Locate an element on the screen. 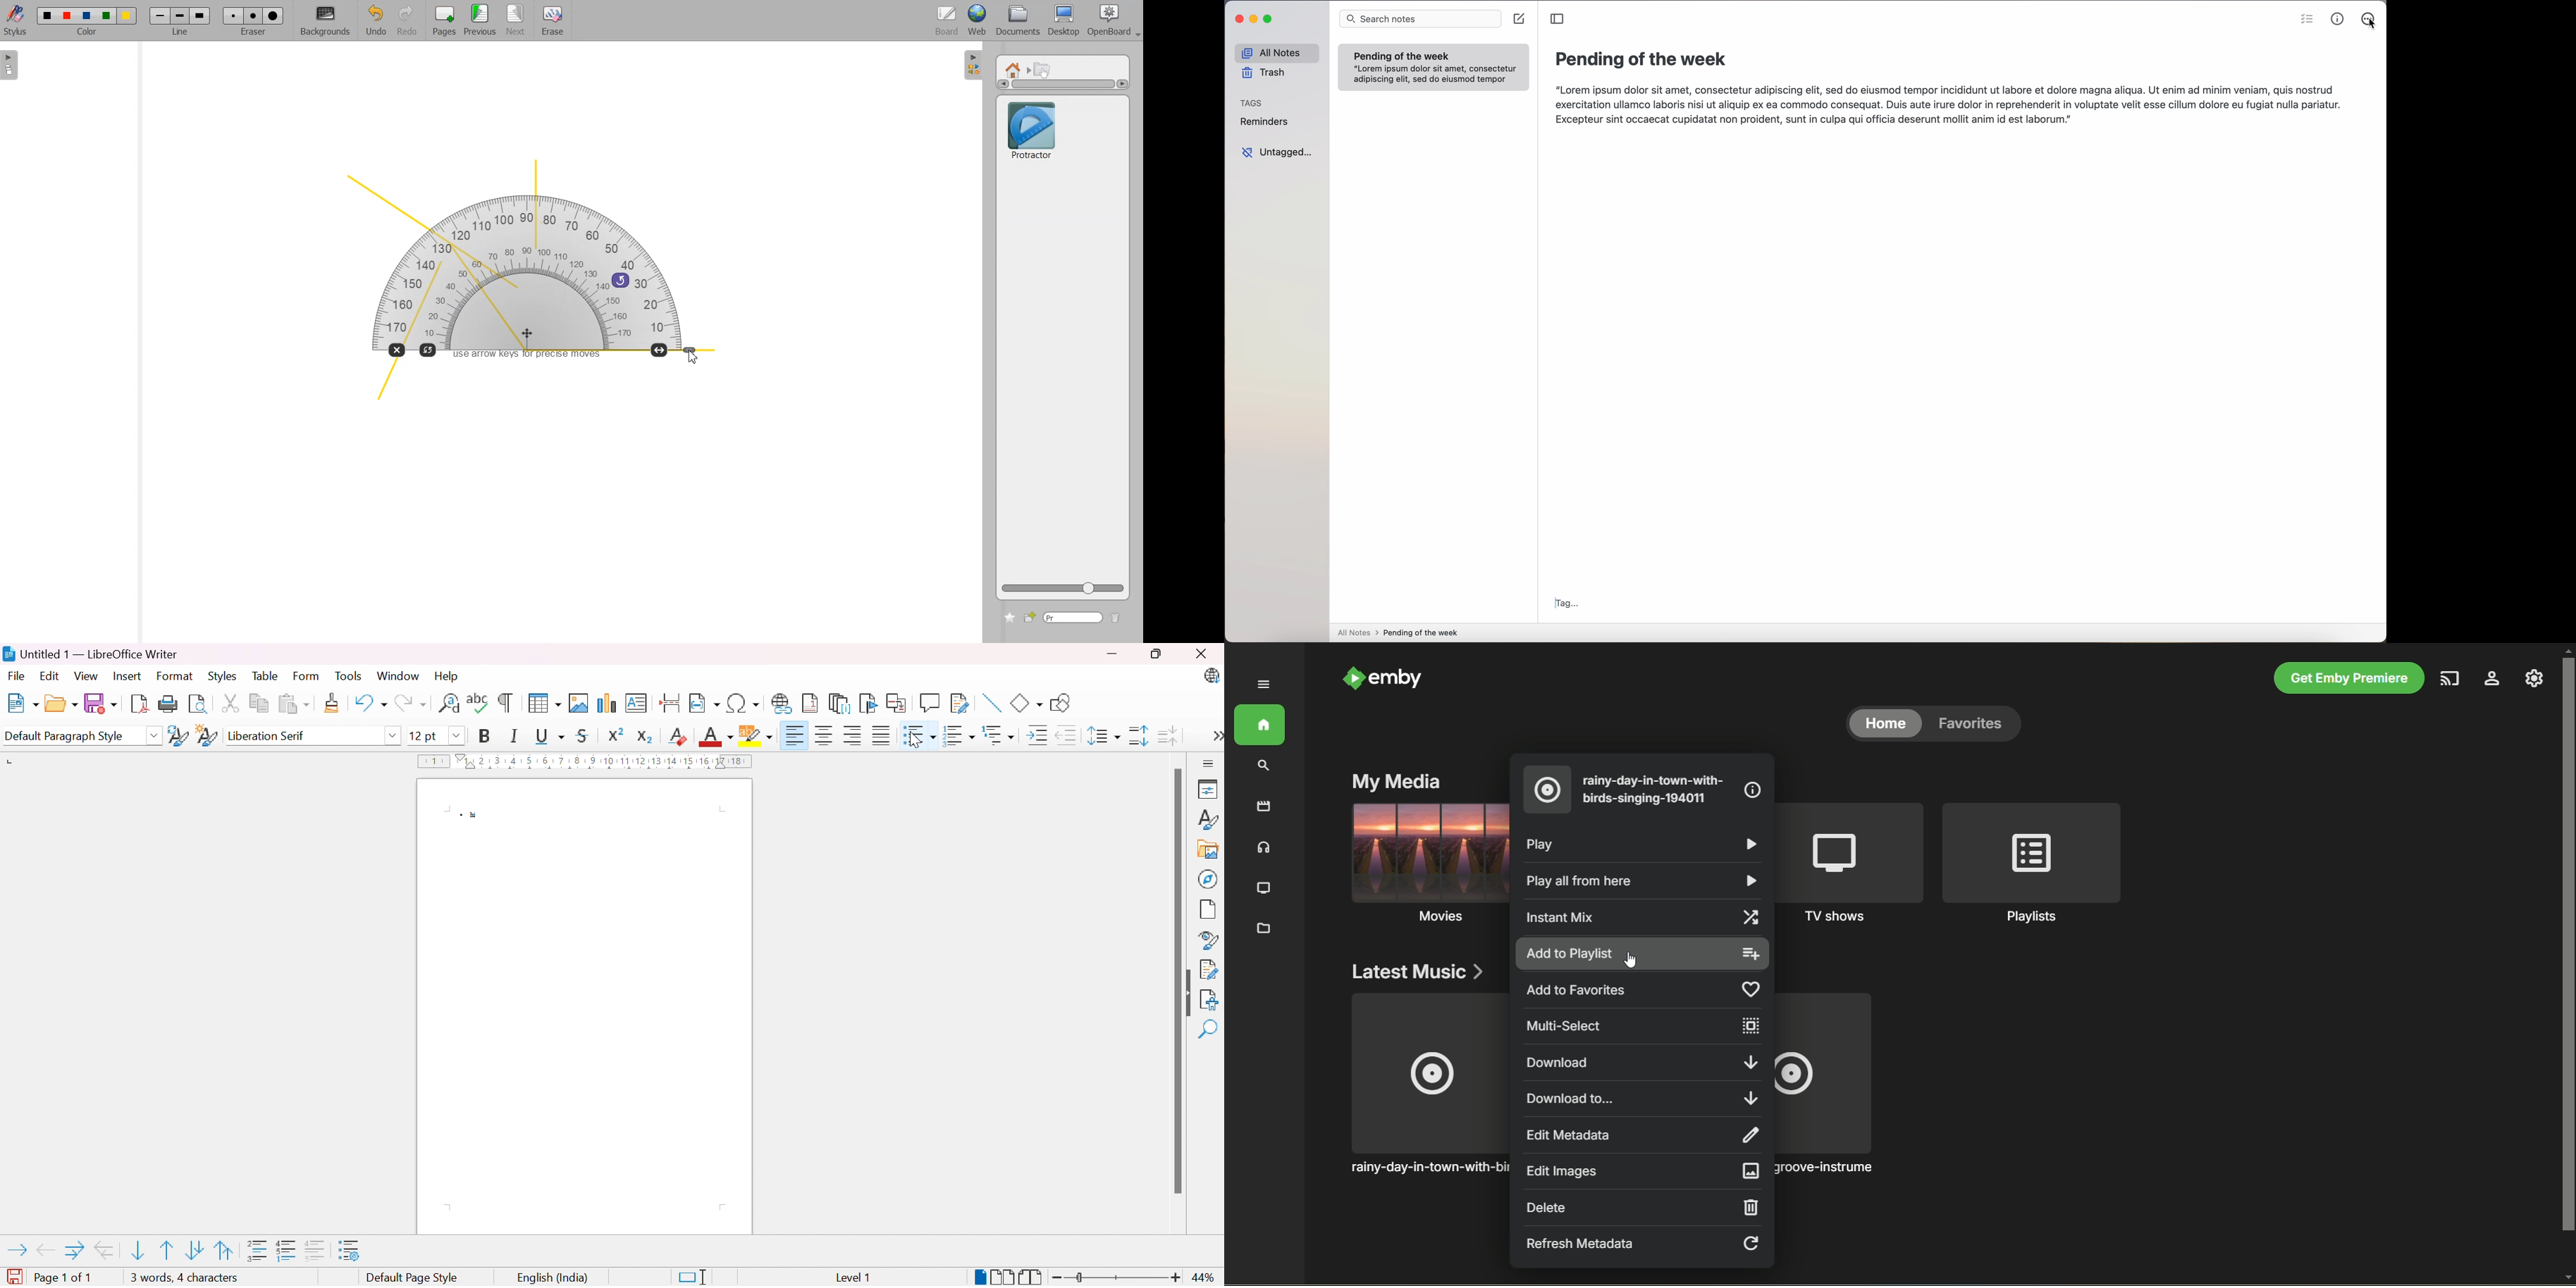  Save is located at coordinates (101, 704).